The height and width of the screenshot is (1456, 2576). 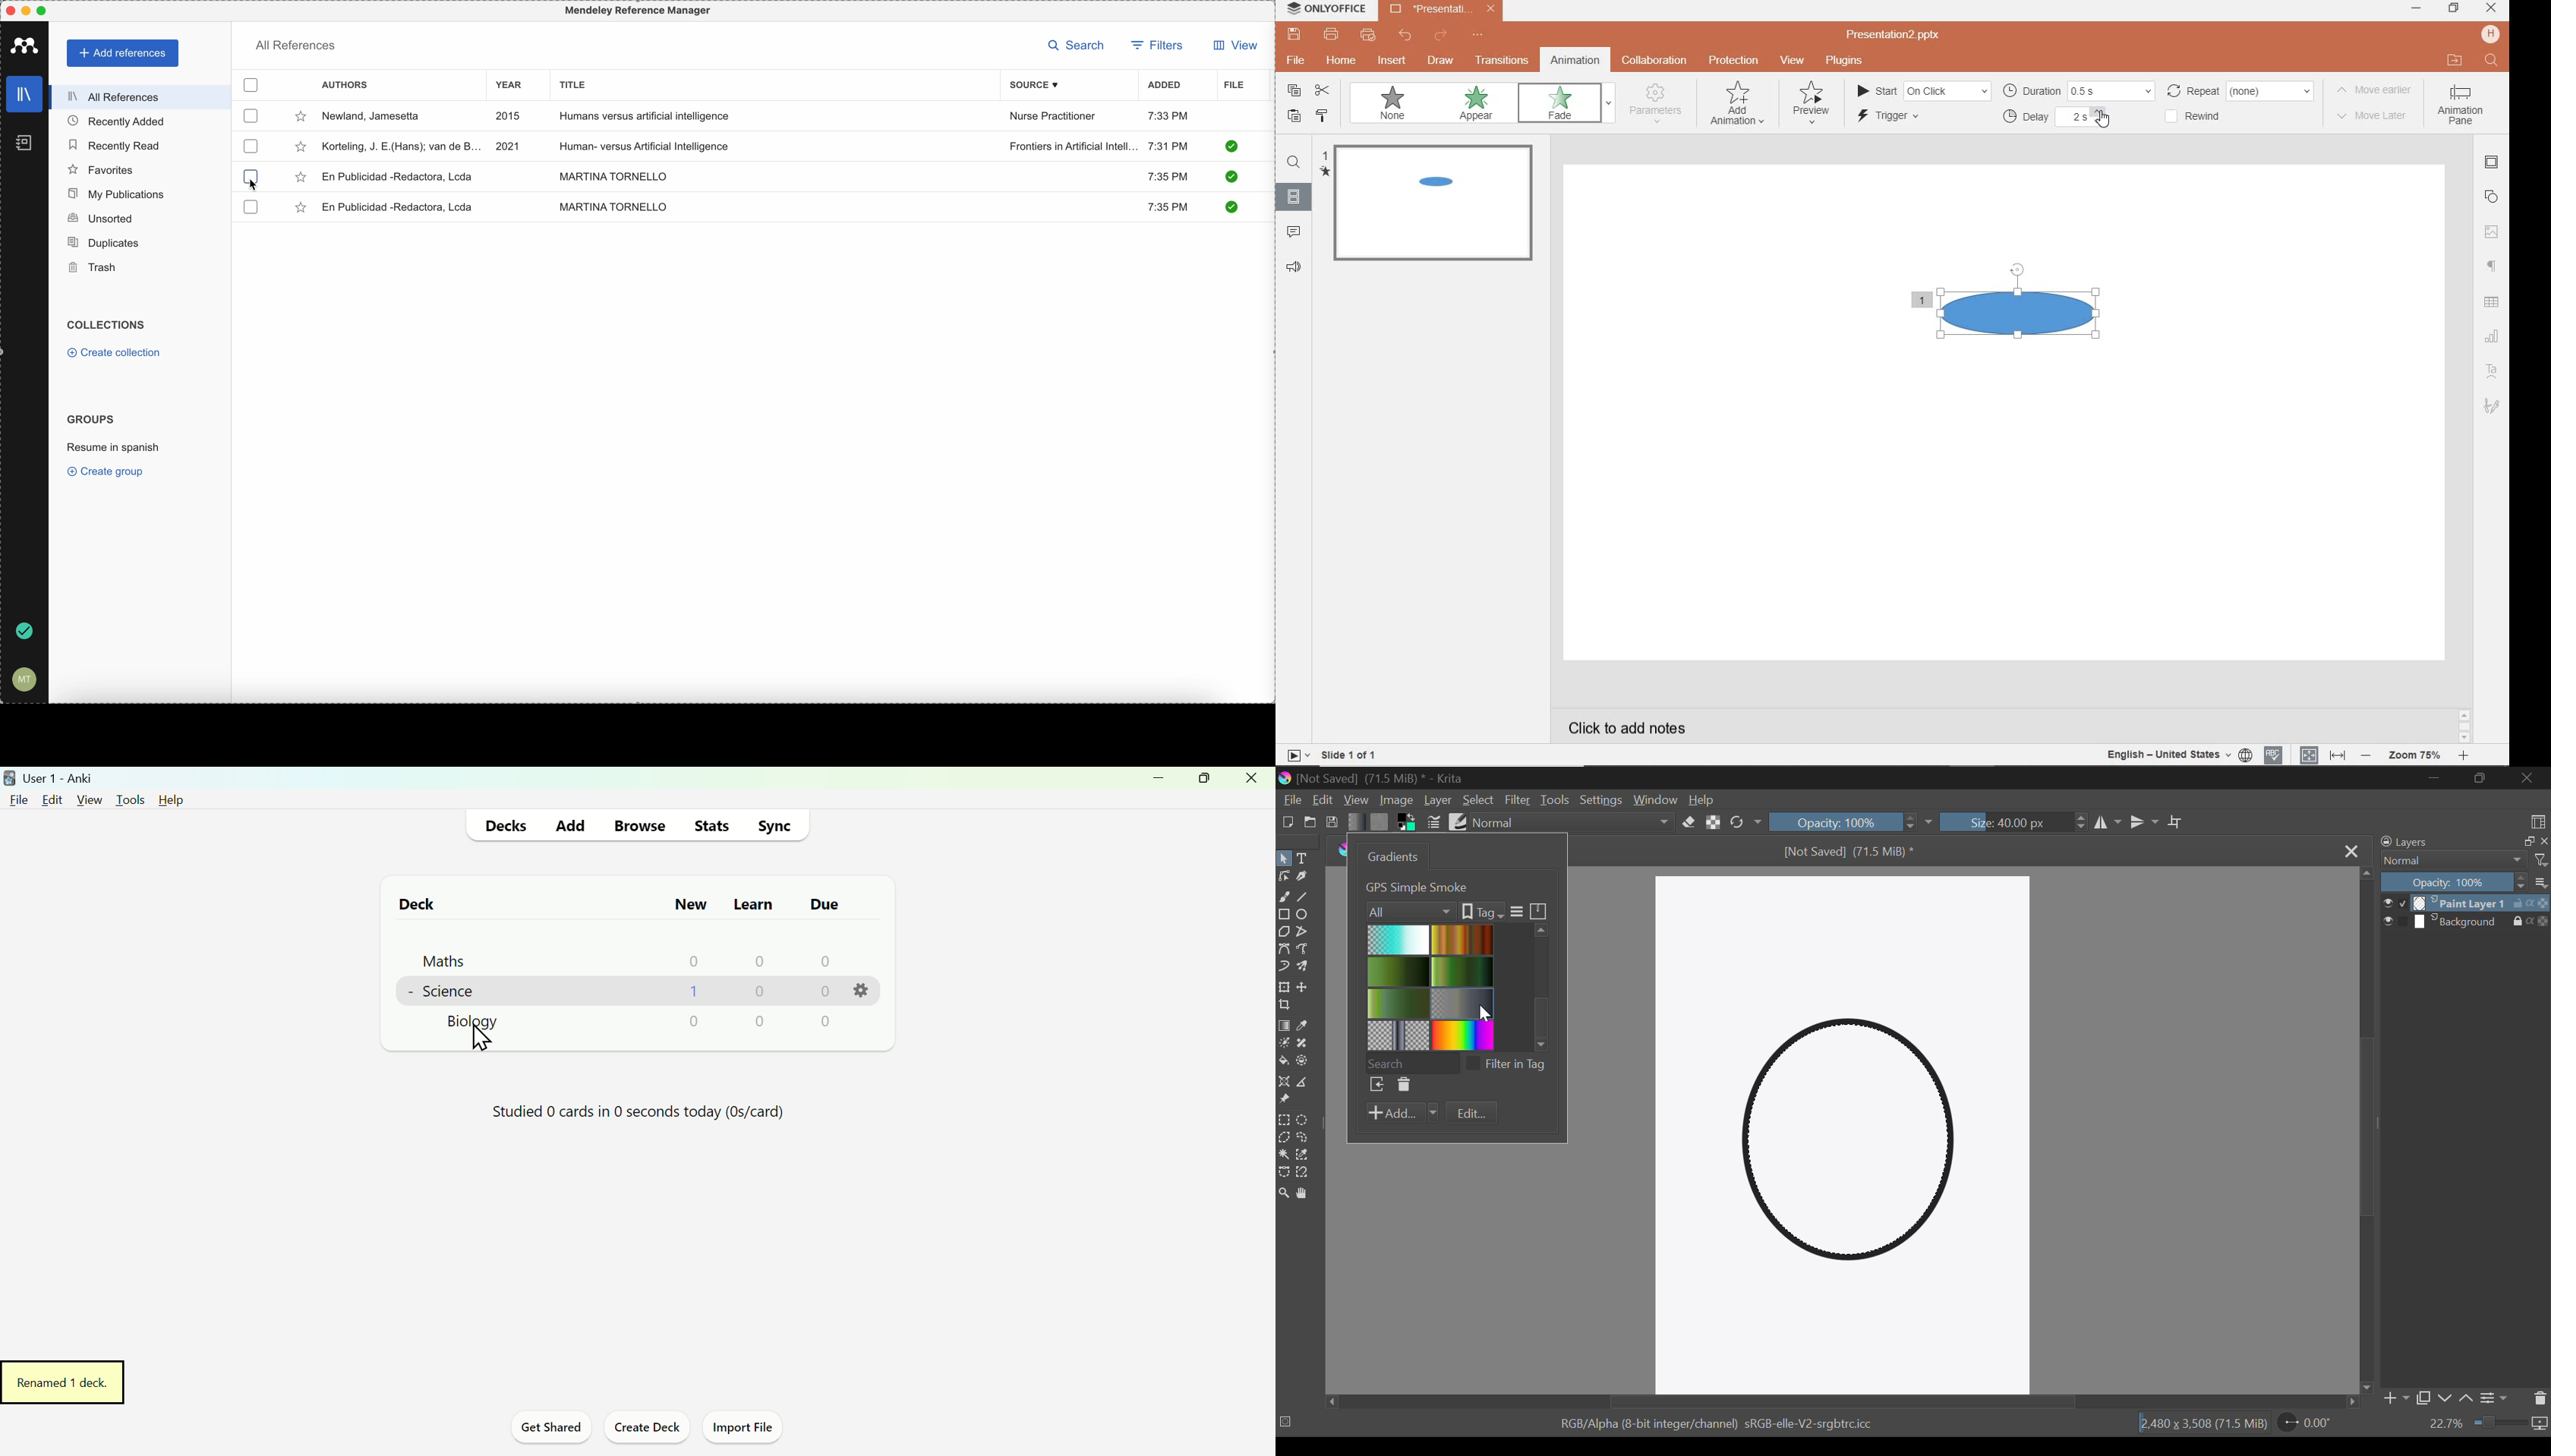 I want to click on COPY STYLE, so click(x=1320, y=115).